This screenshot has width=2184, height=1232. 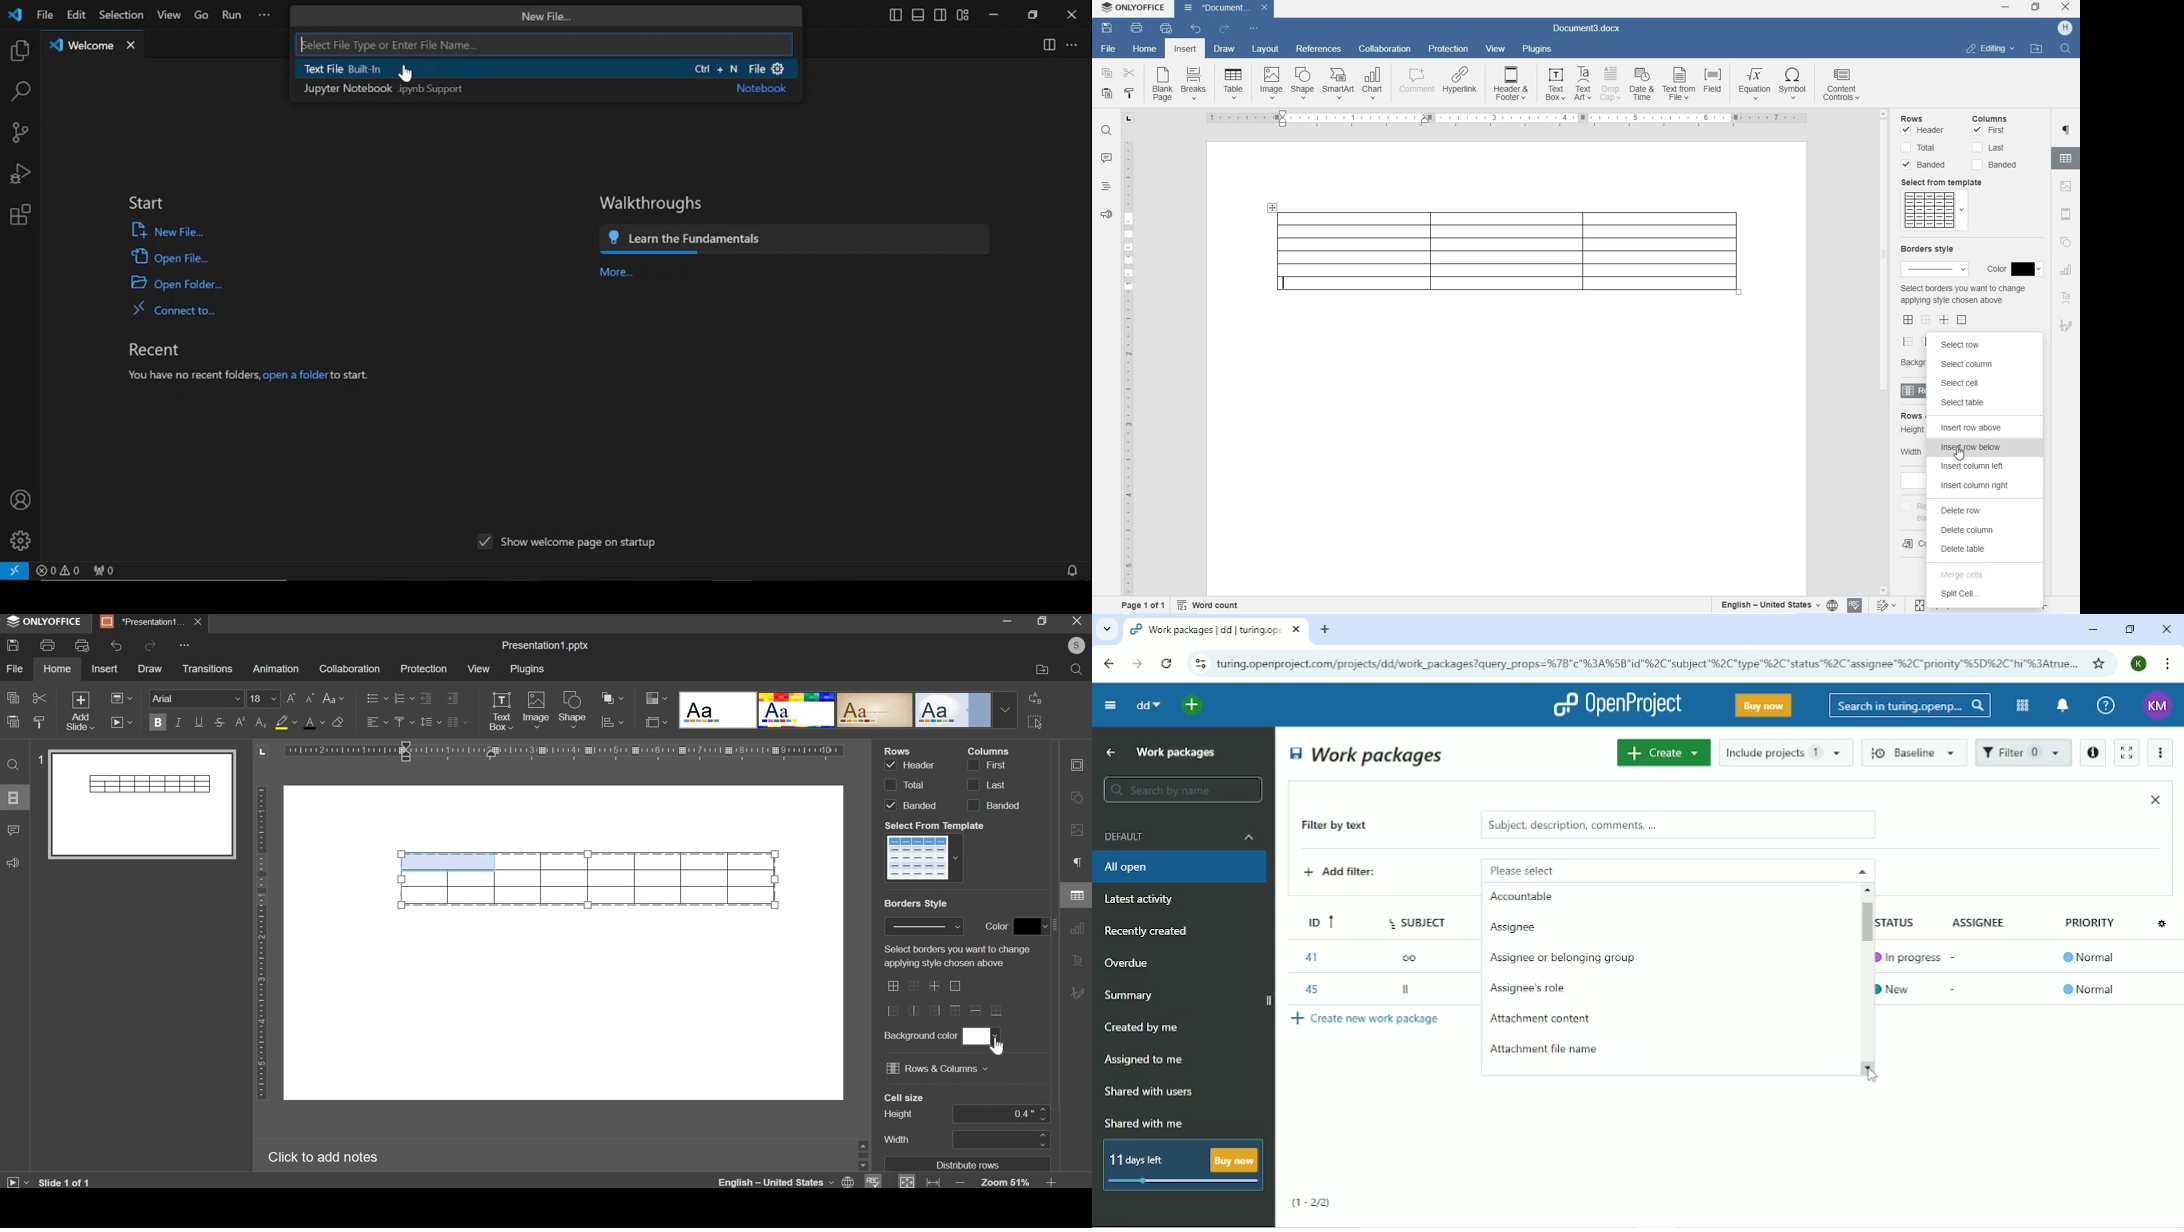 What do you see at coordinates (1925, 119) in the screenshot?
I see `rows` at bounding box center [1925, 119].